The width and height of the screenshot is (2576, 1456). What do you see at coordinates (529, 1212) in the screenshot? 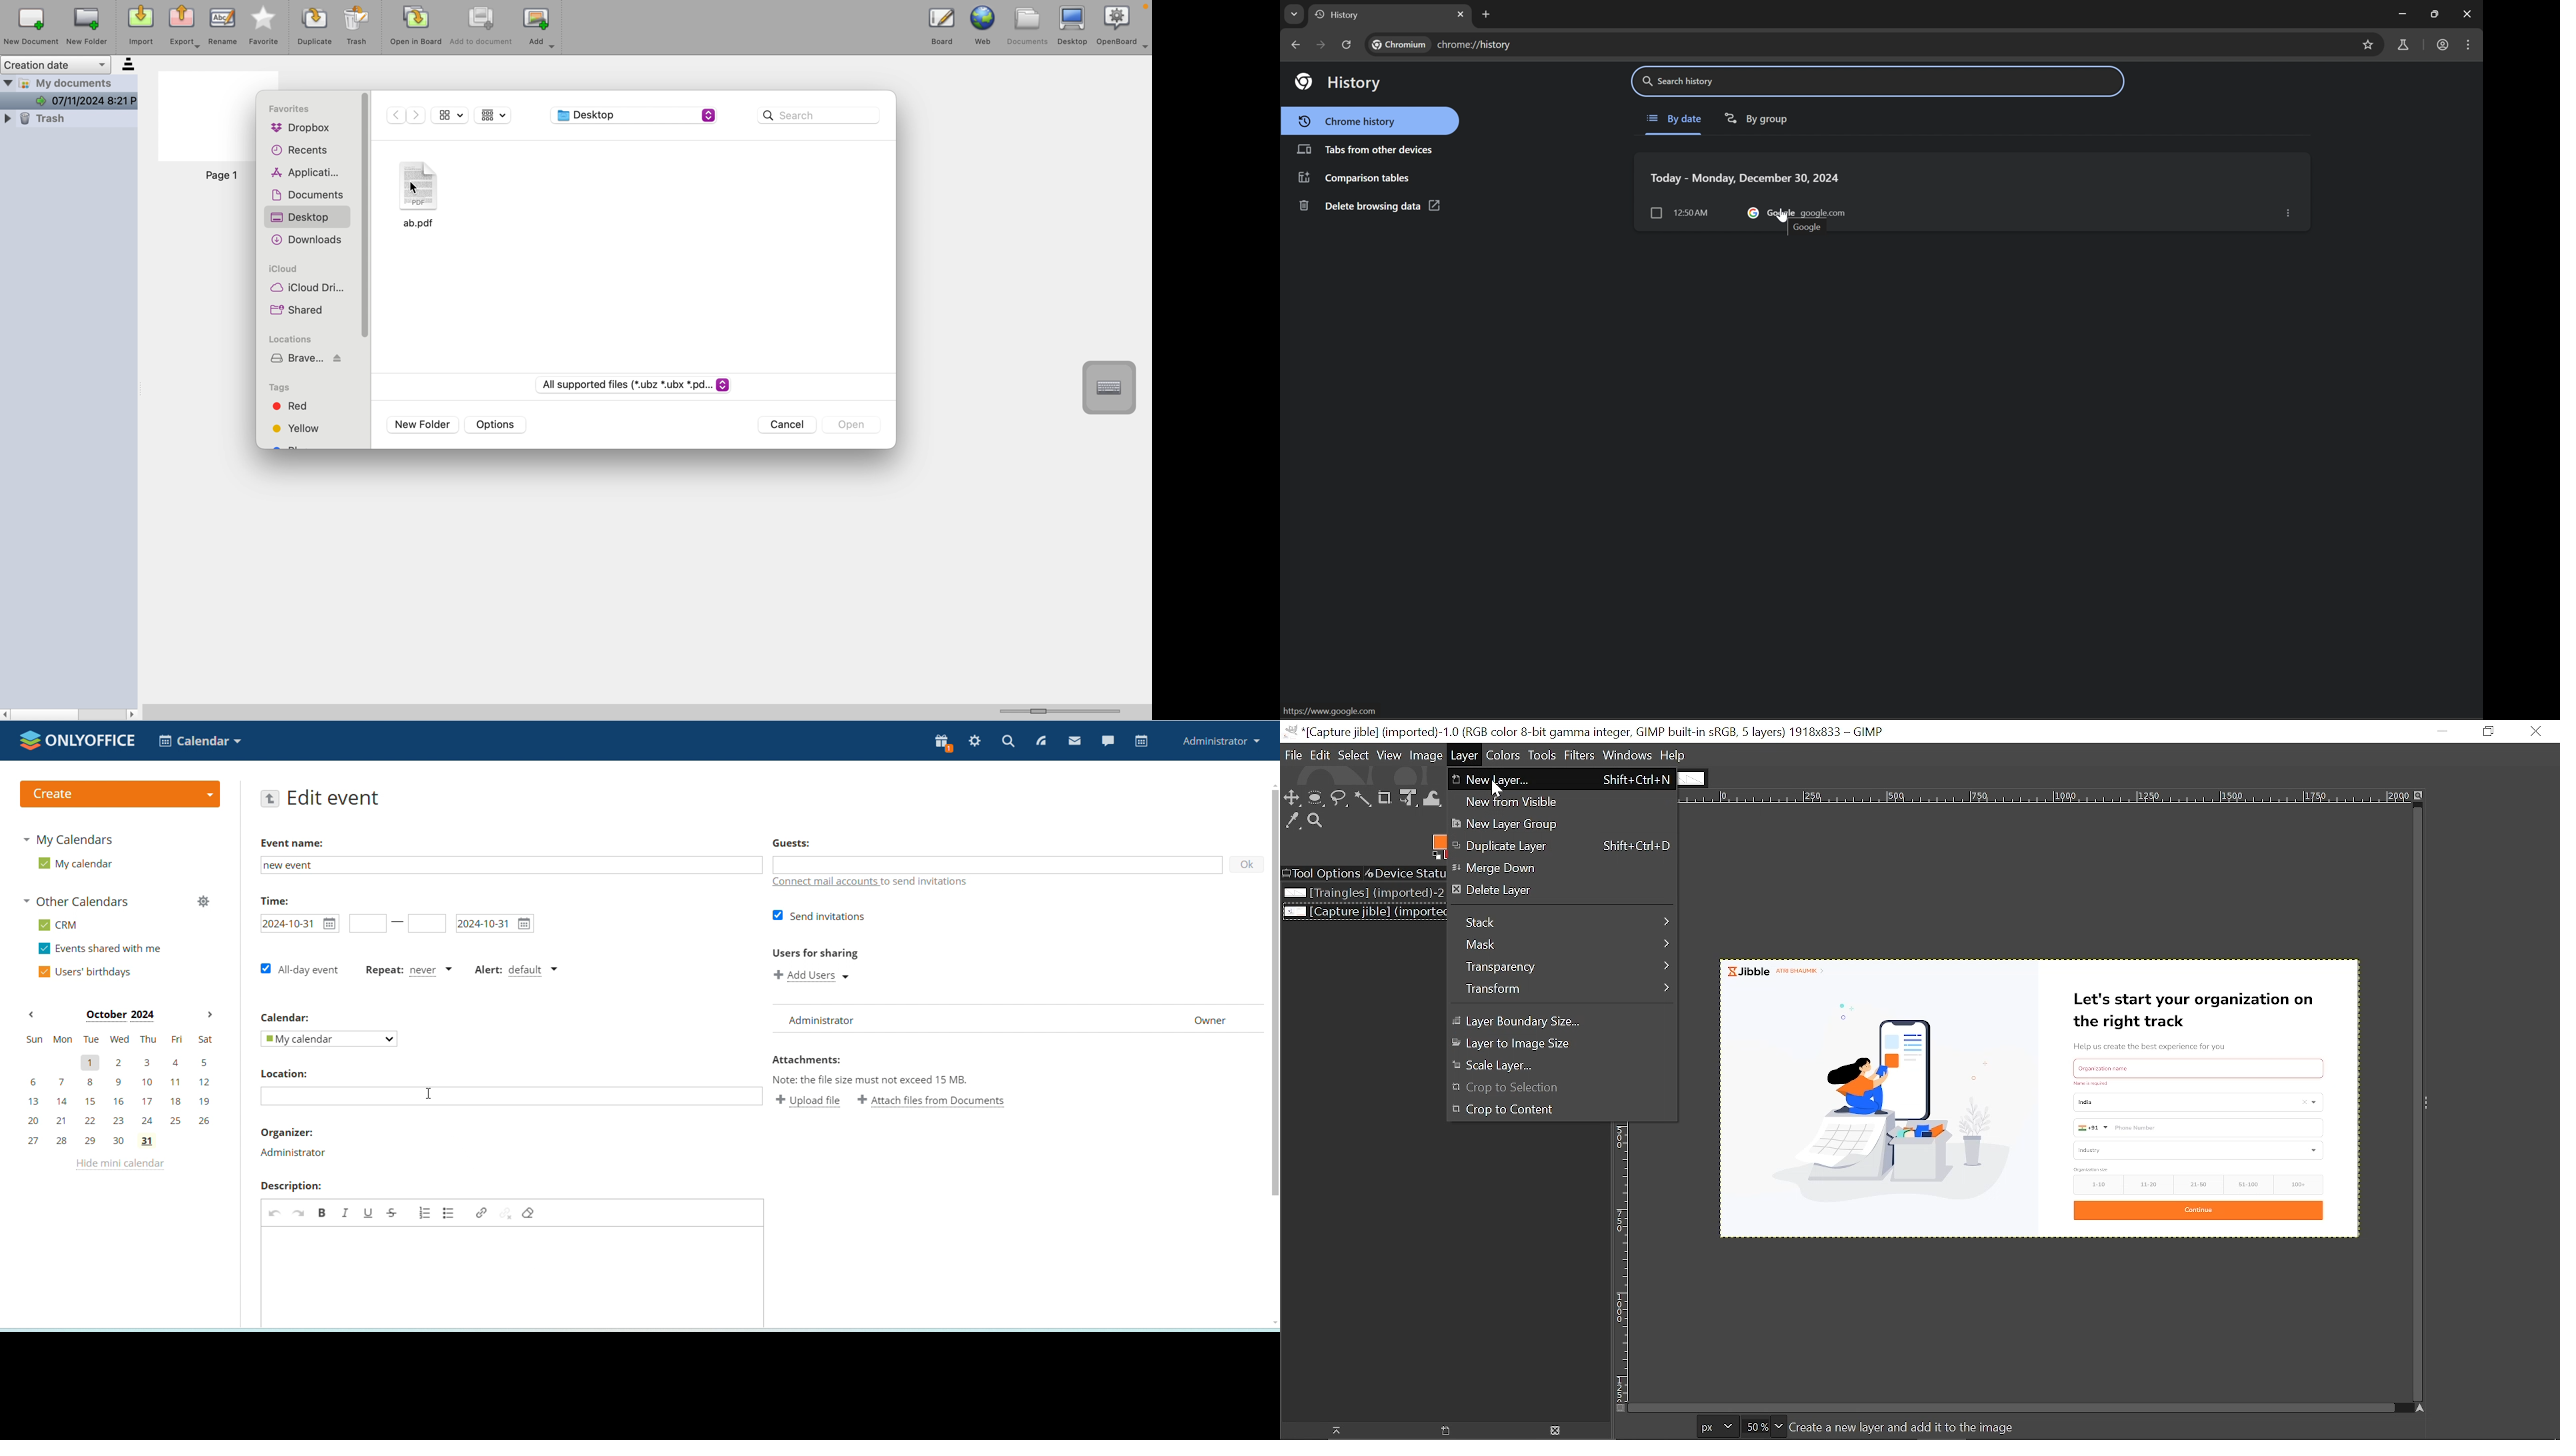
I see `remove format` at bounding box center [529, 1212].